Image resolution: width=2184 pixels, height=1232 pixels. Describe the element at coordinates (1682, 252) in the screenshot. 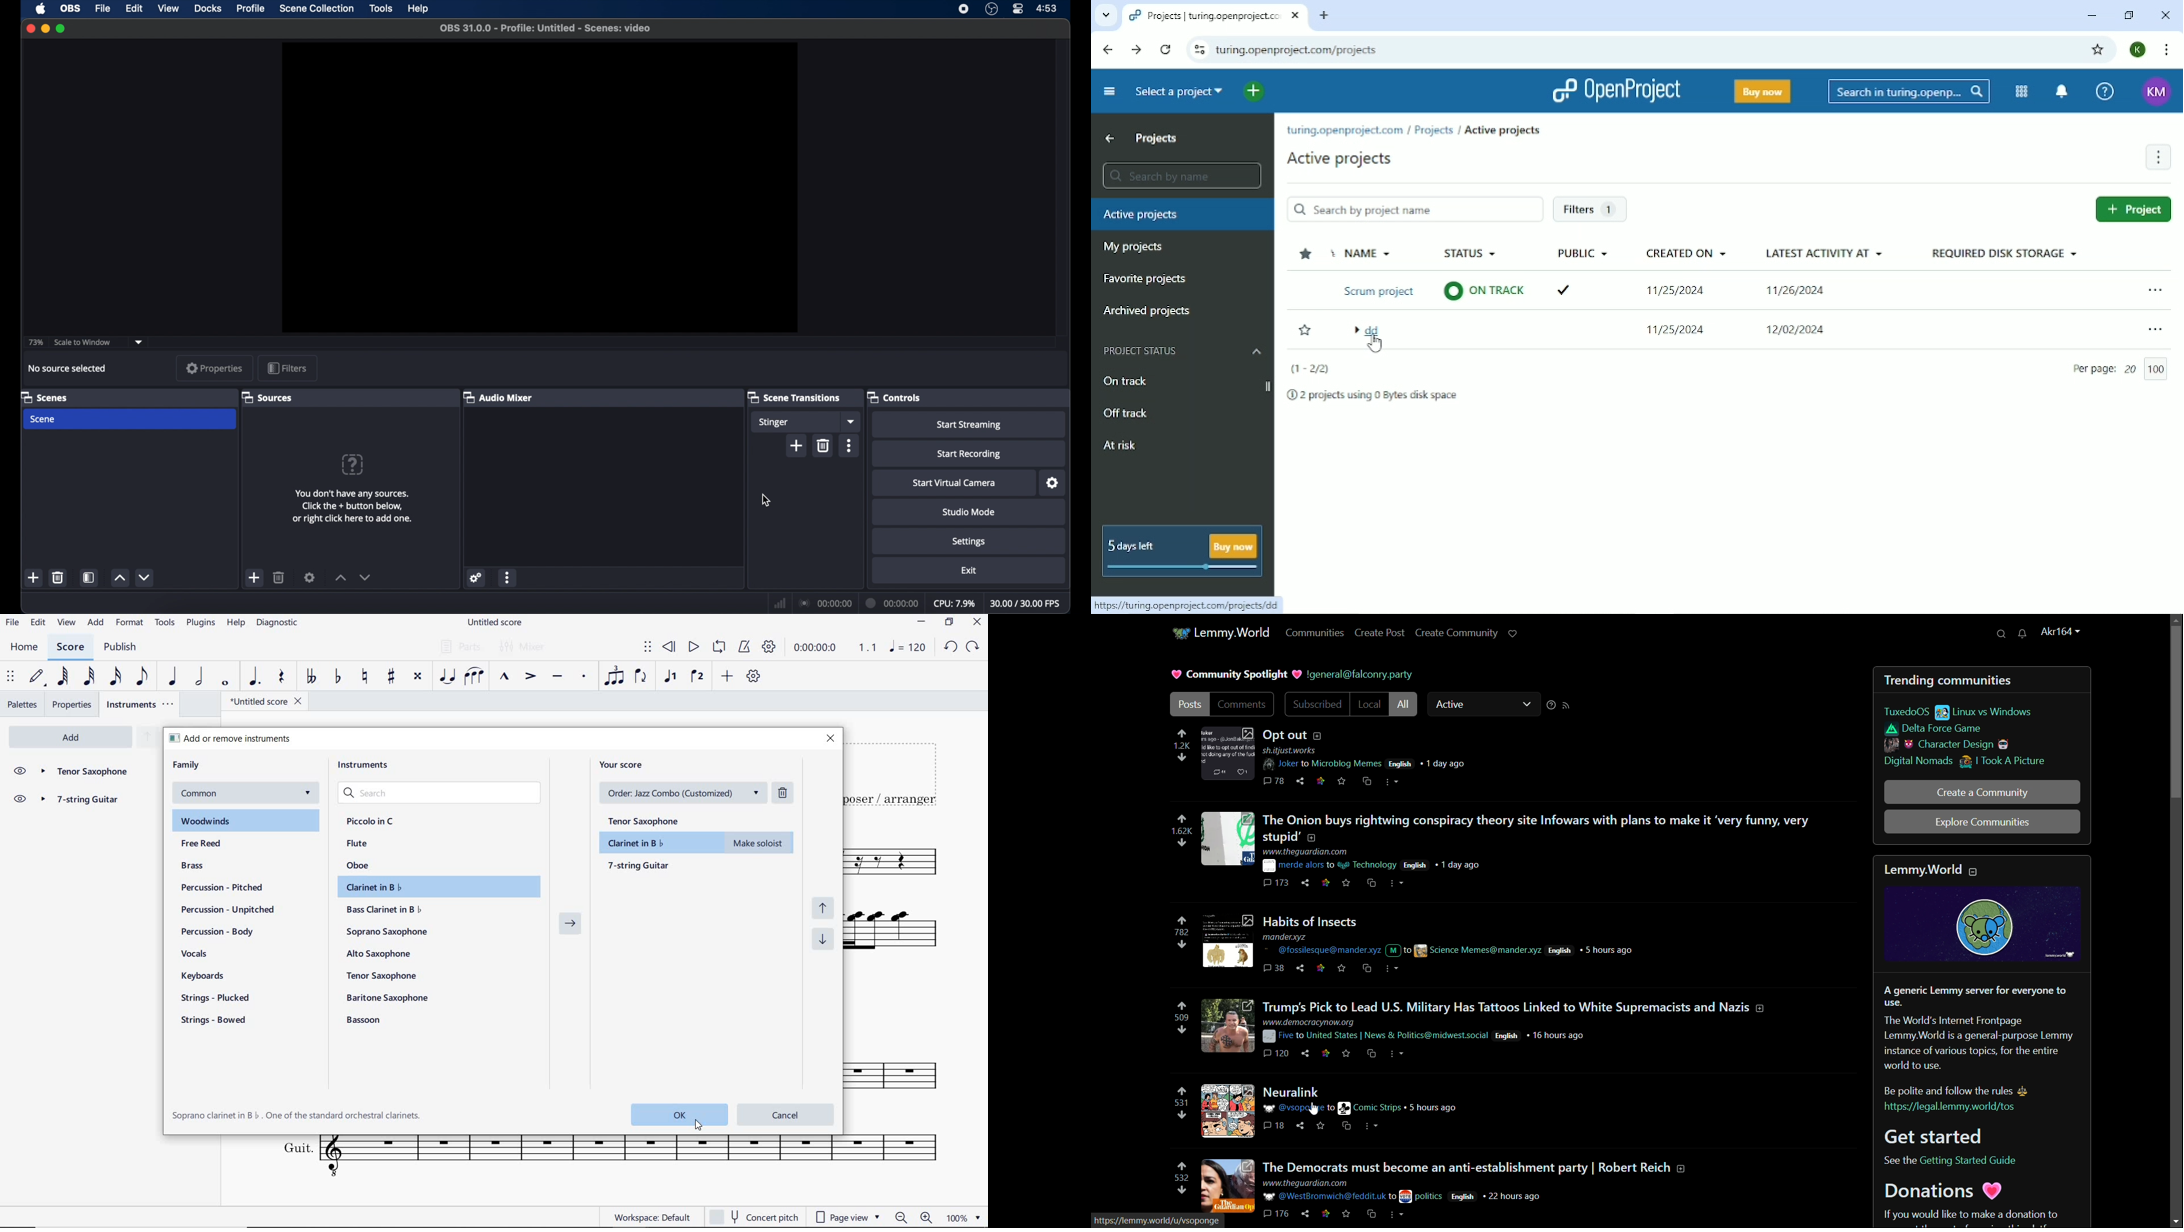

I see `Created on` at that location.